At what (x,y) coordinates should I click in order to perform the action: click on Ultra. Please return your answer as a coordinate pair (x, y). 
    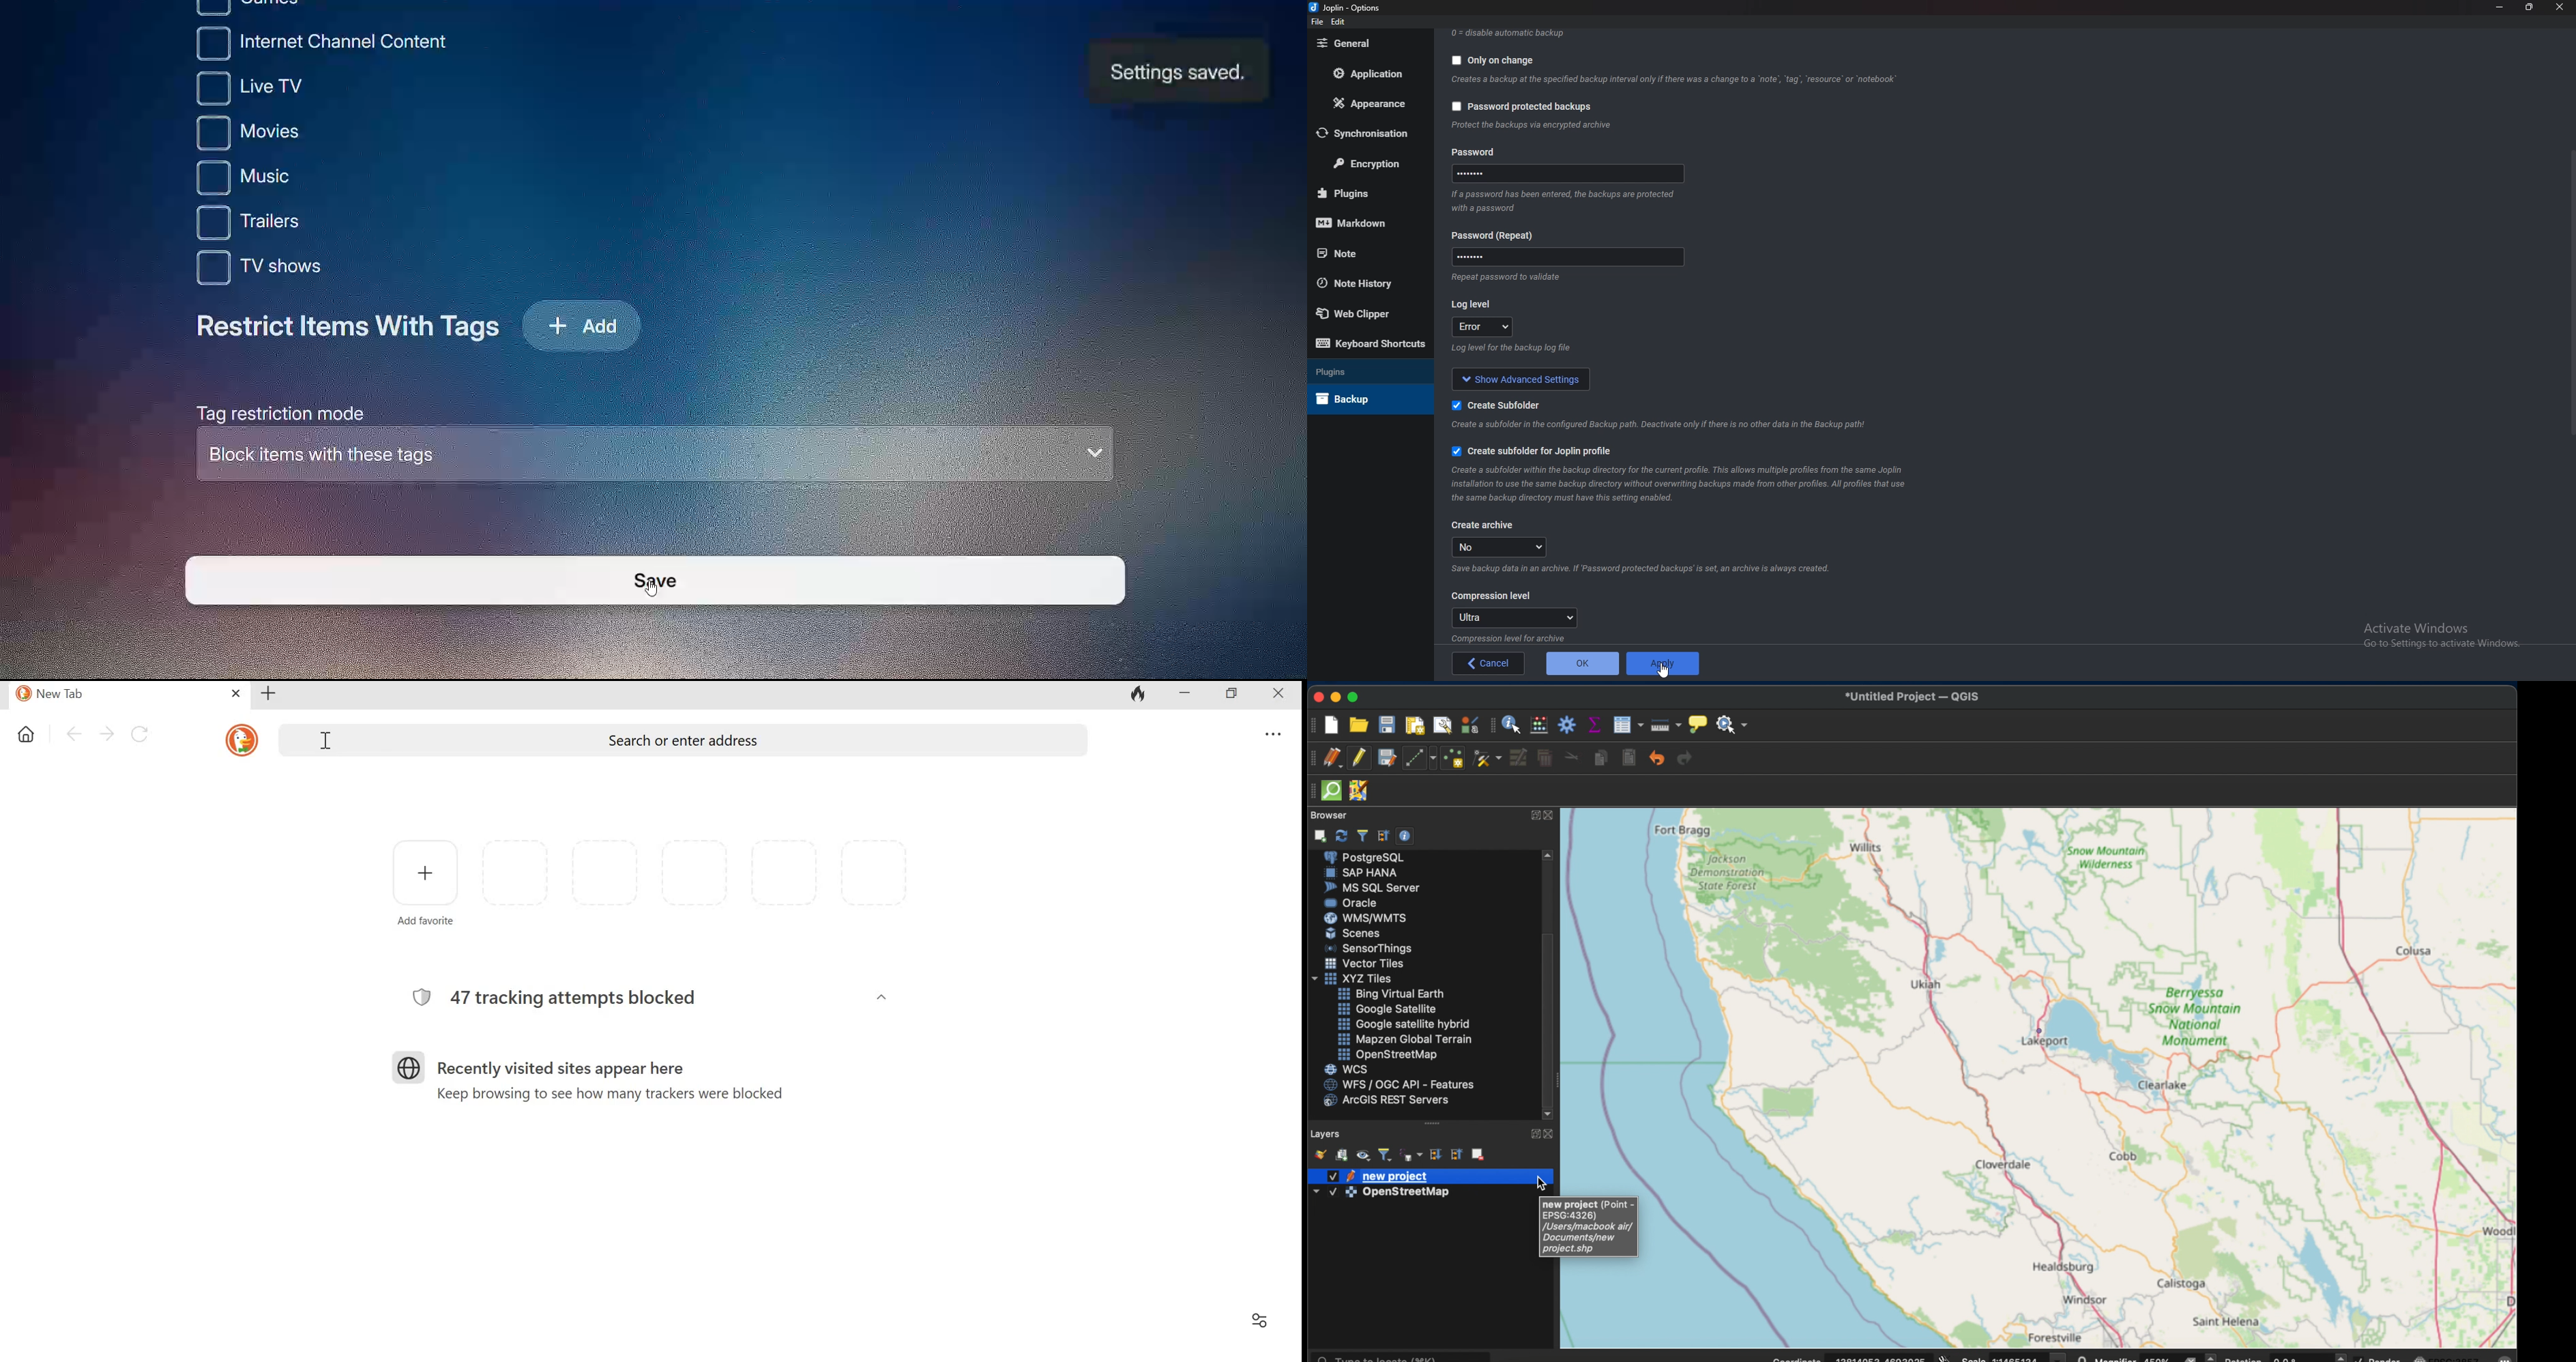
    Looking at the image, I should click on (1515, 617).